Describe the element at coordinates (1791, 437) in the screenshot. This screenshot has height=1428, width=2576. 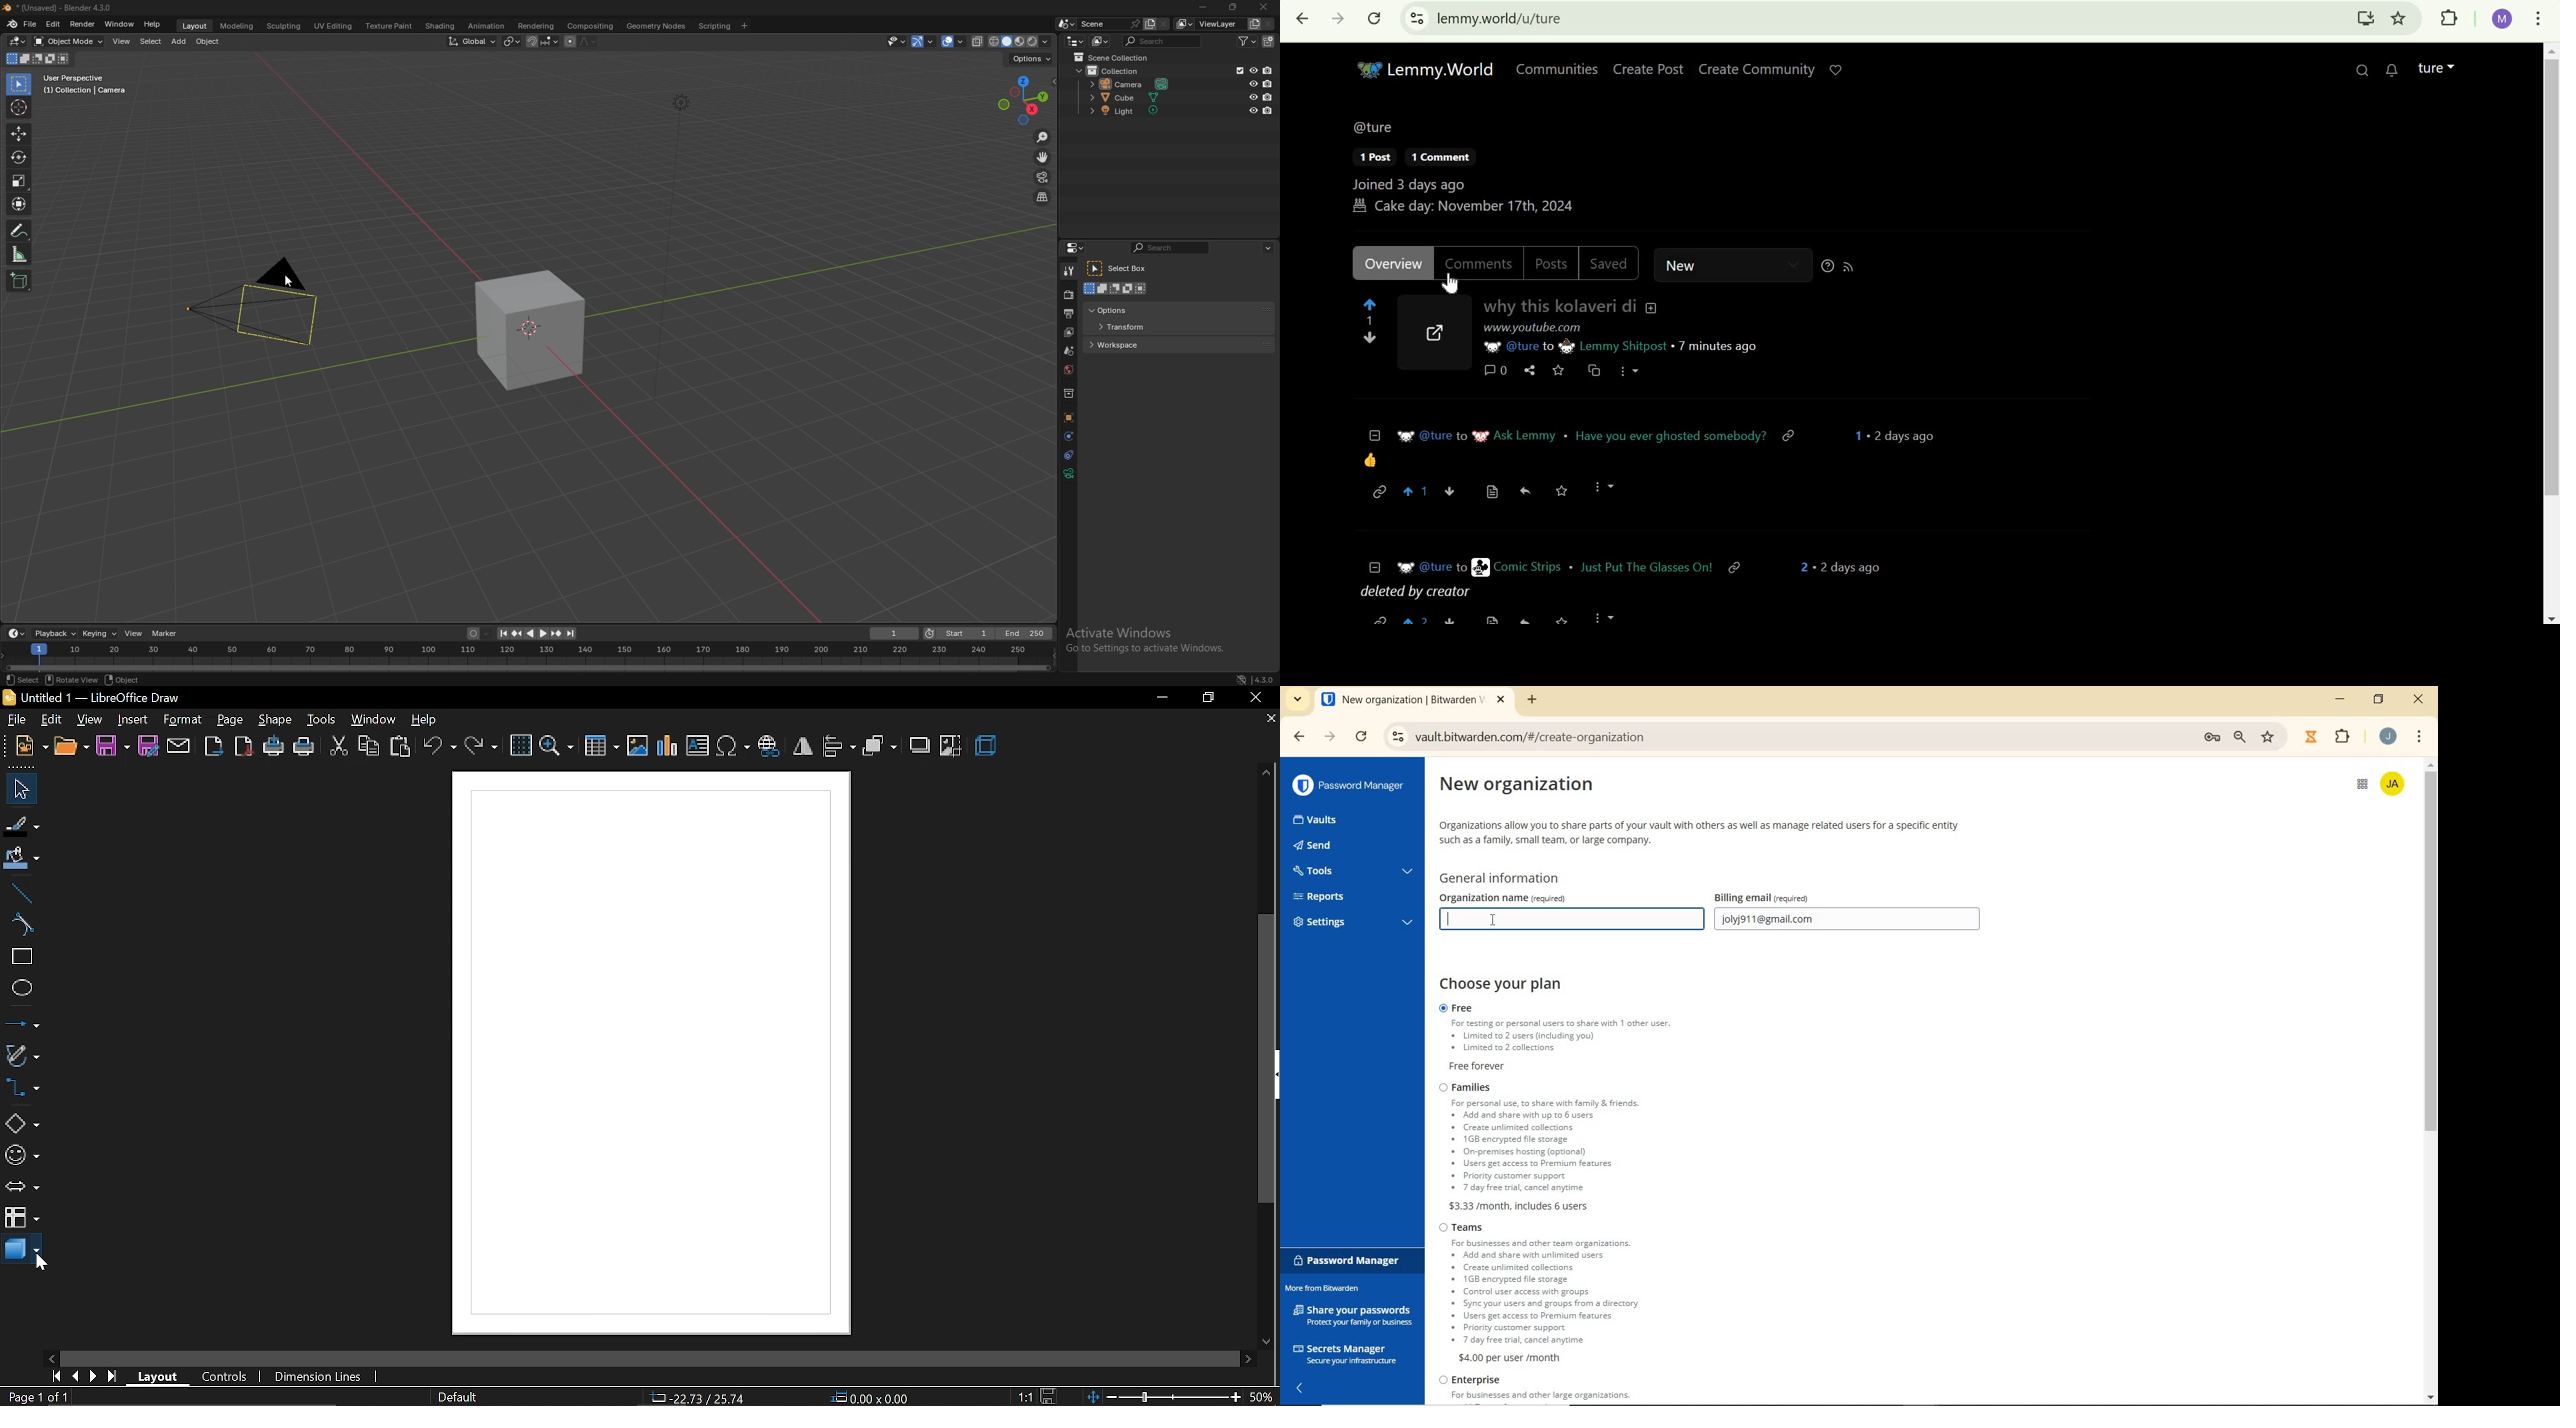
I see `link` at that location.